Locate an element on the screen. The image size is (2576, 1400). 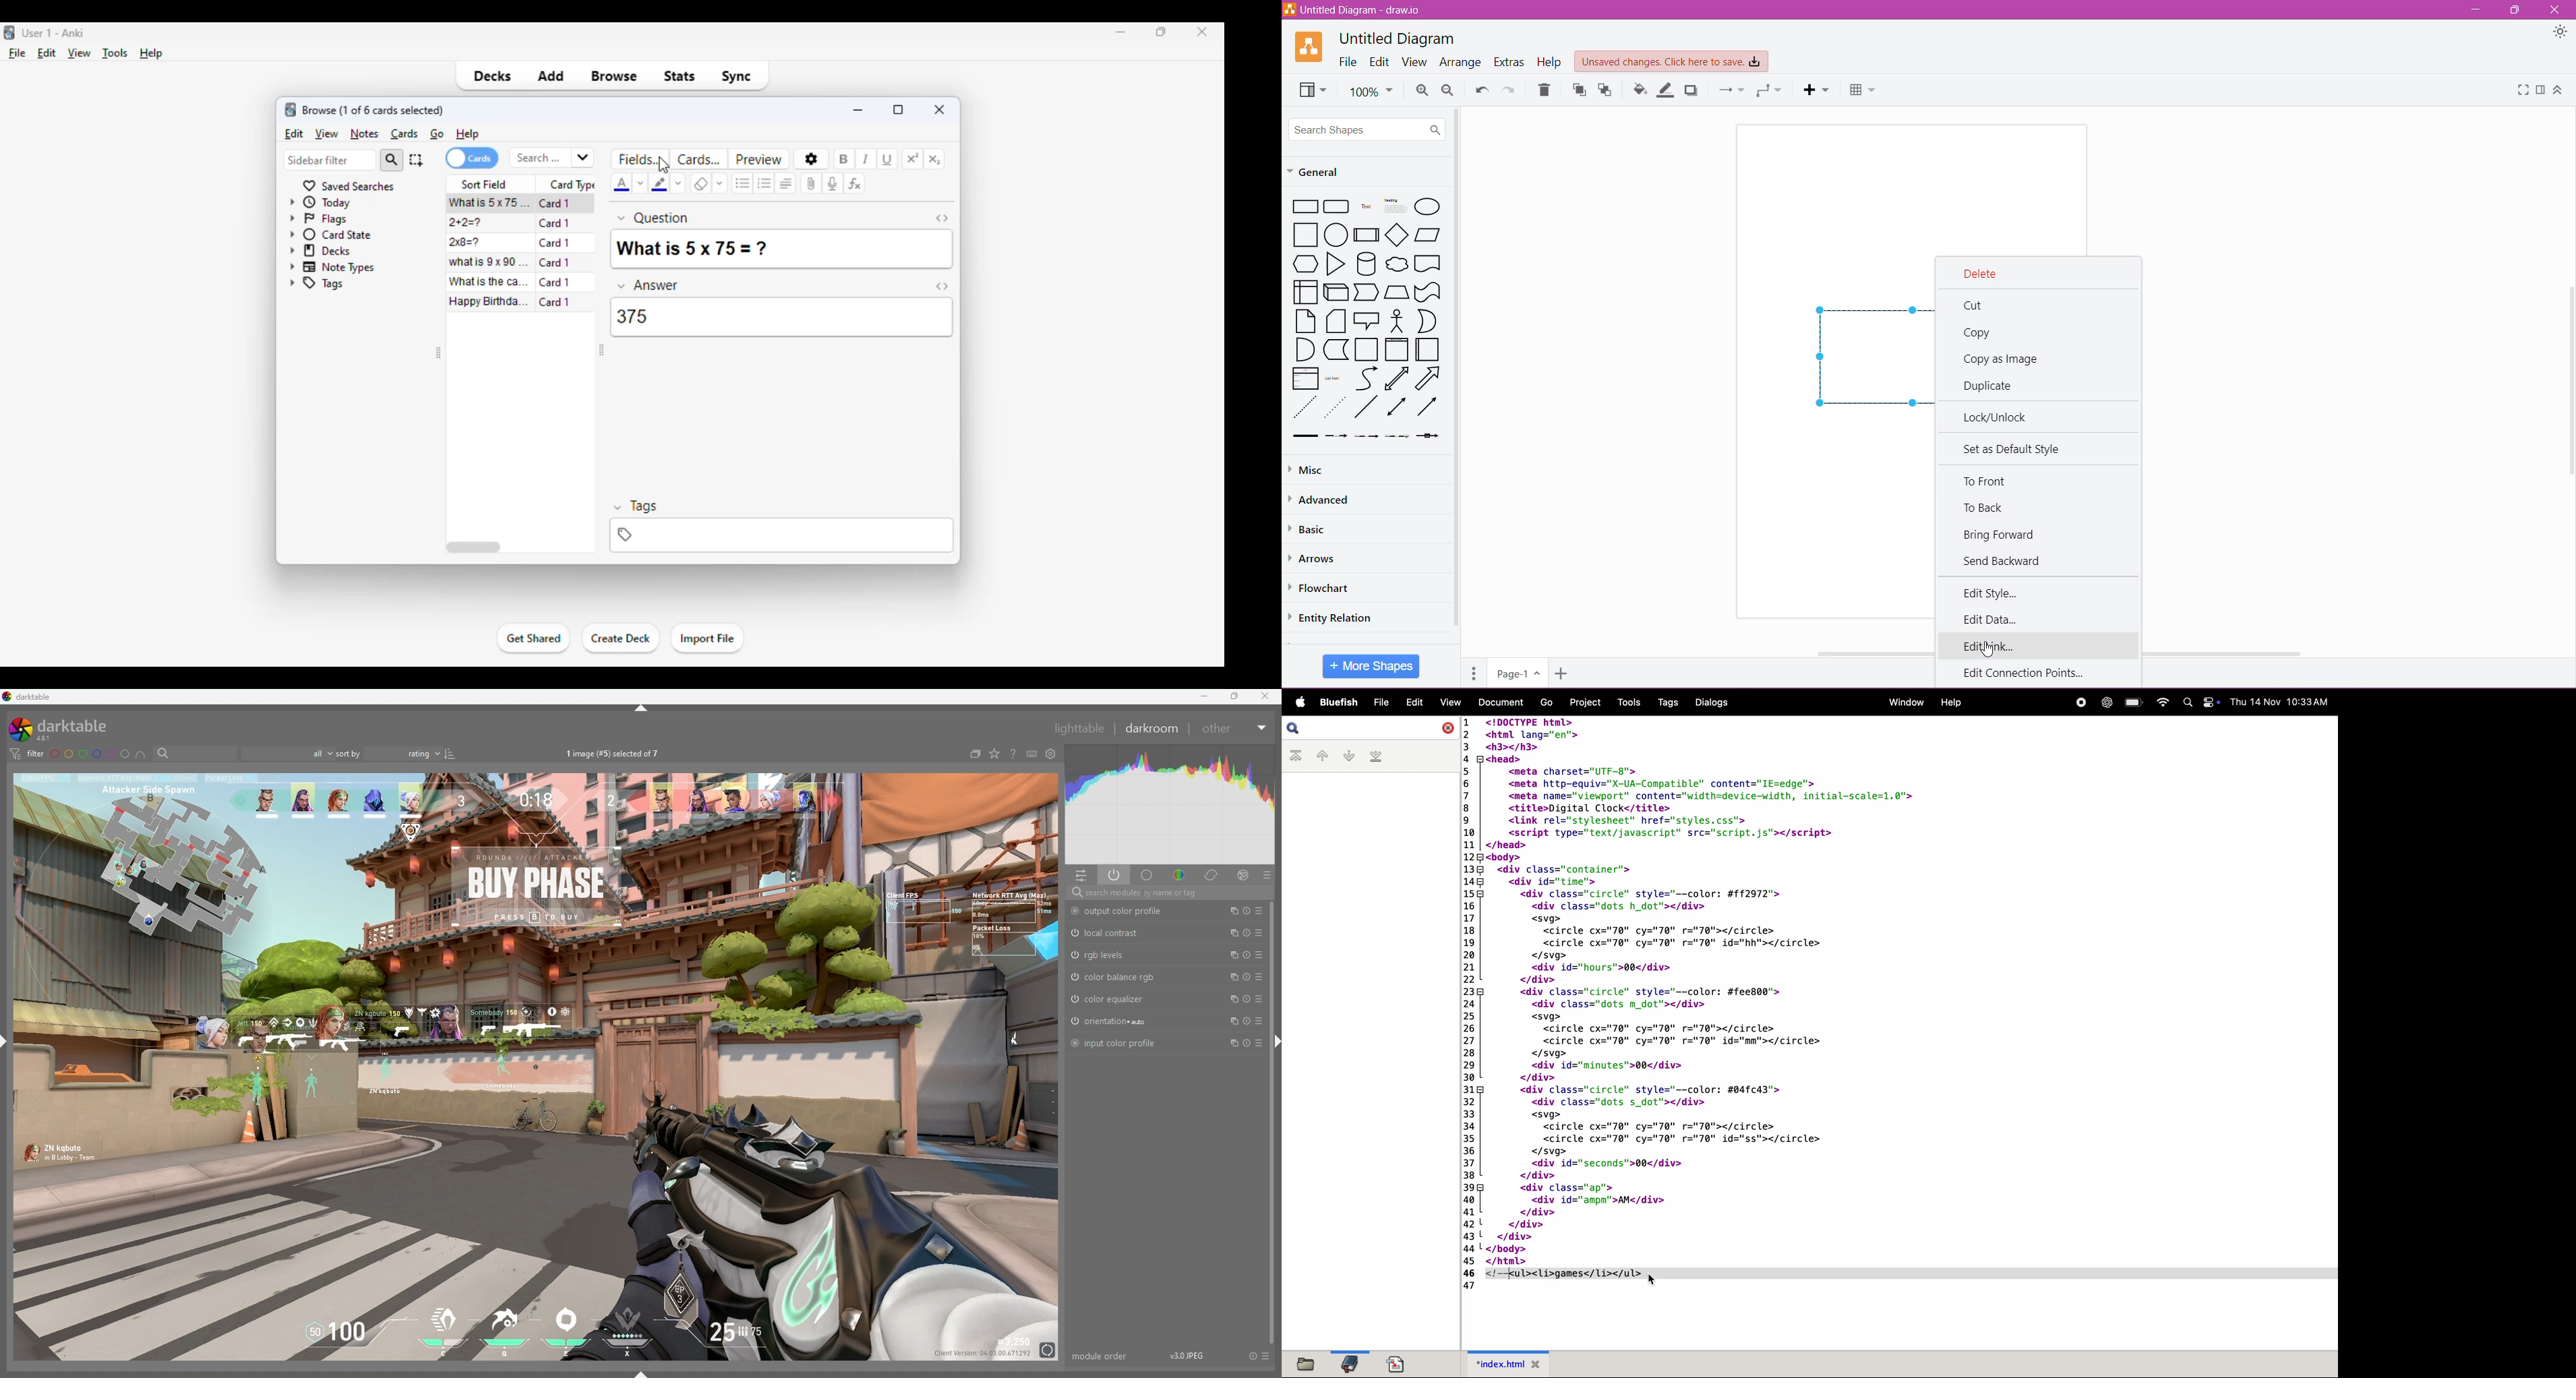
To Front is located at coordinates (1578, 90).